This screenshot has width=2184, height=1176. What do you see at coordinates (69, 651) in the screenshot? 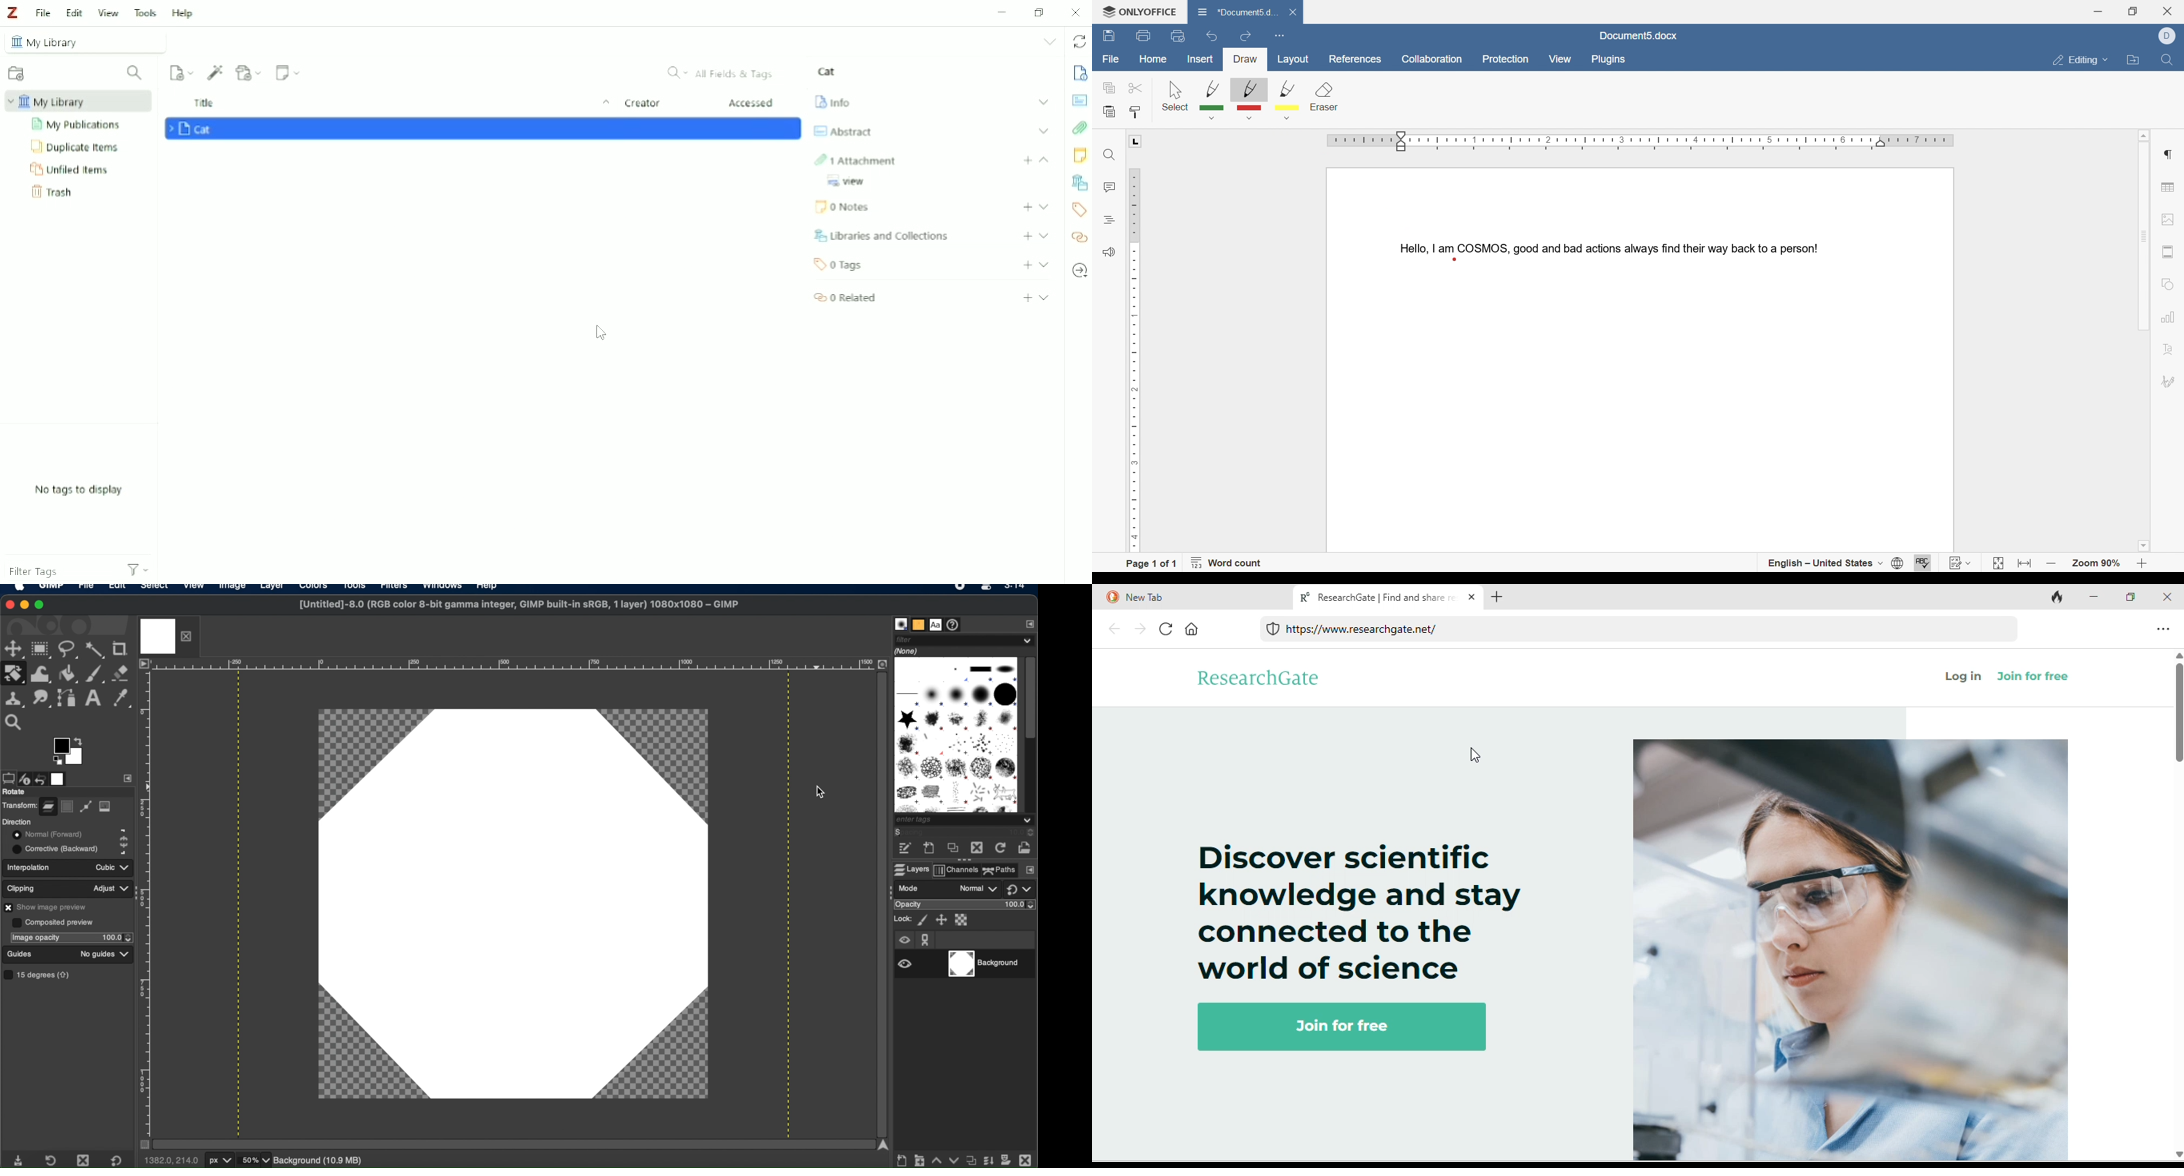
I see `free select tool` at bounding box center [69, 651].